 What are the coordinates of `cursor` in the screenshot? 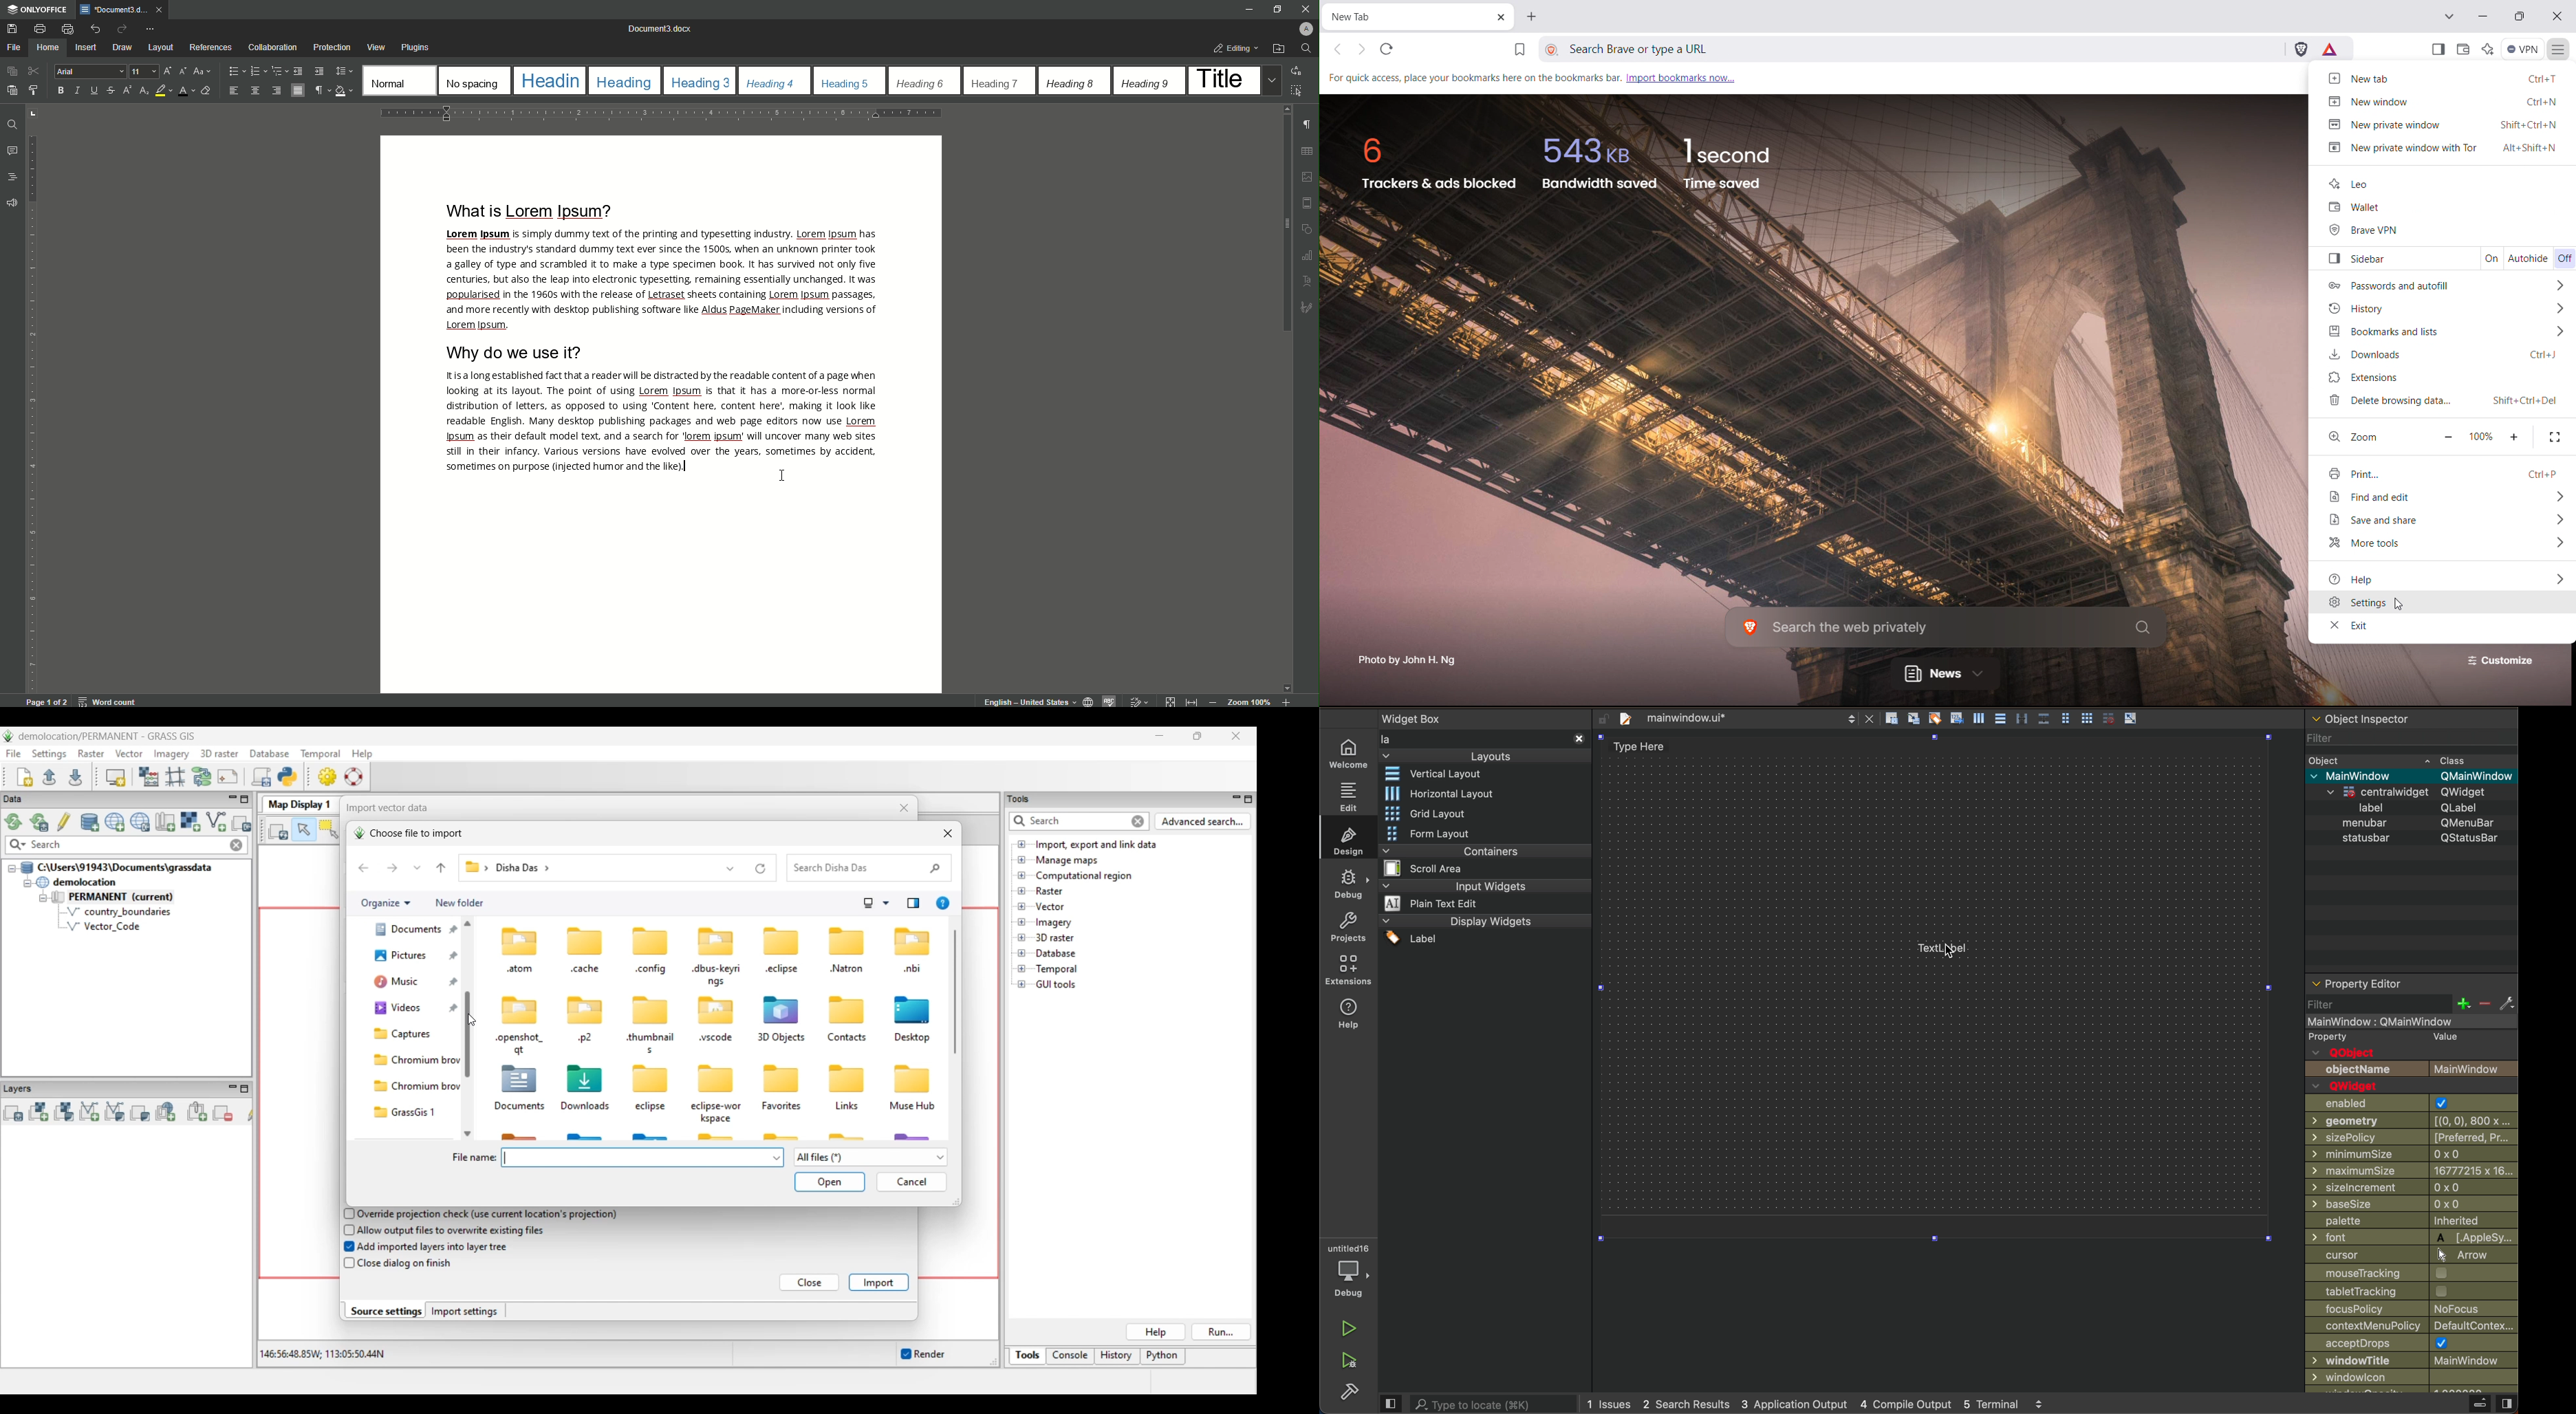 It's located at (1942, 958).